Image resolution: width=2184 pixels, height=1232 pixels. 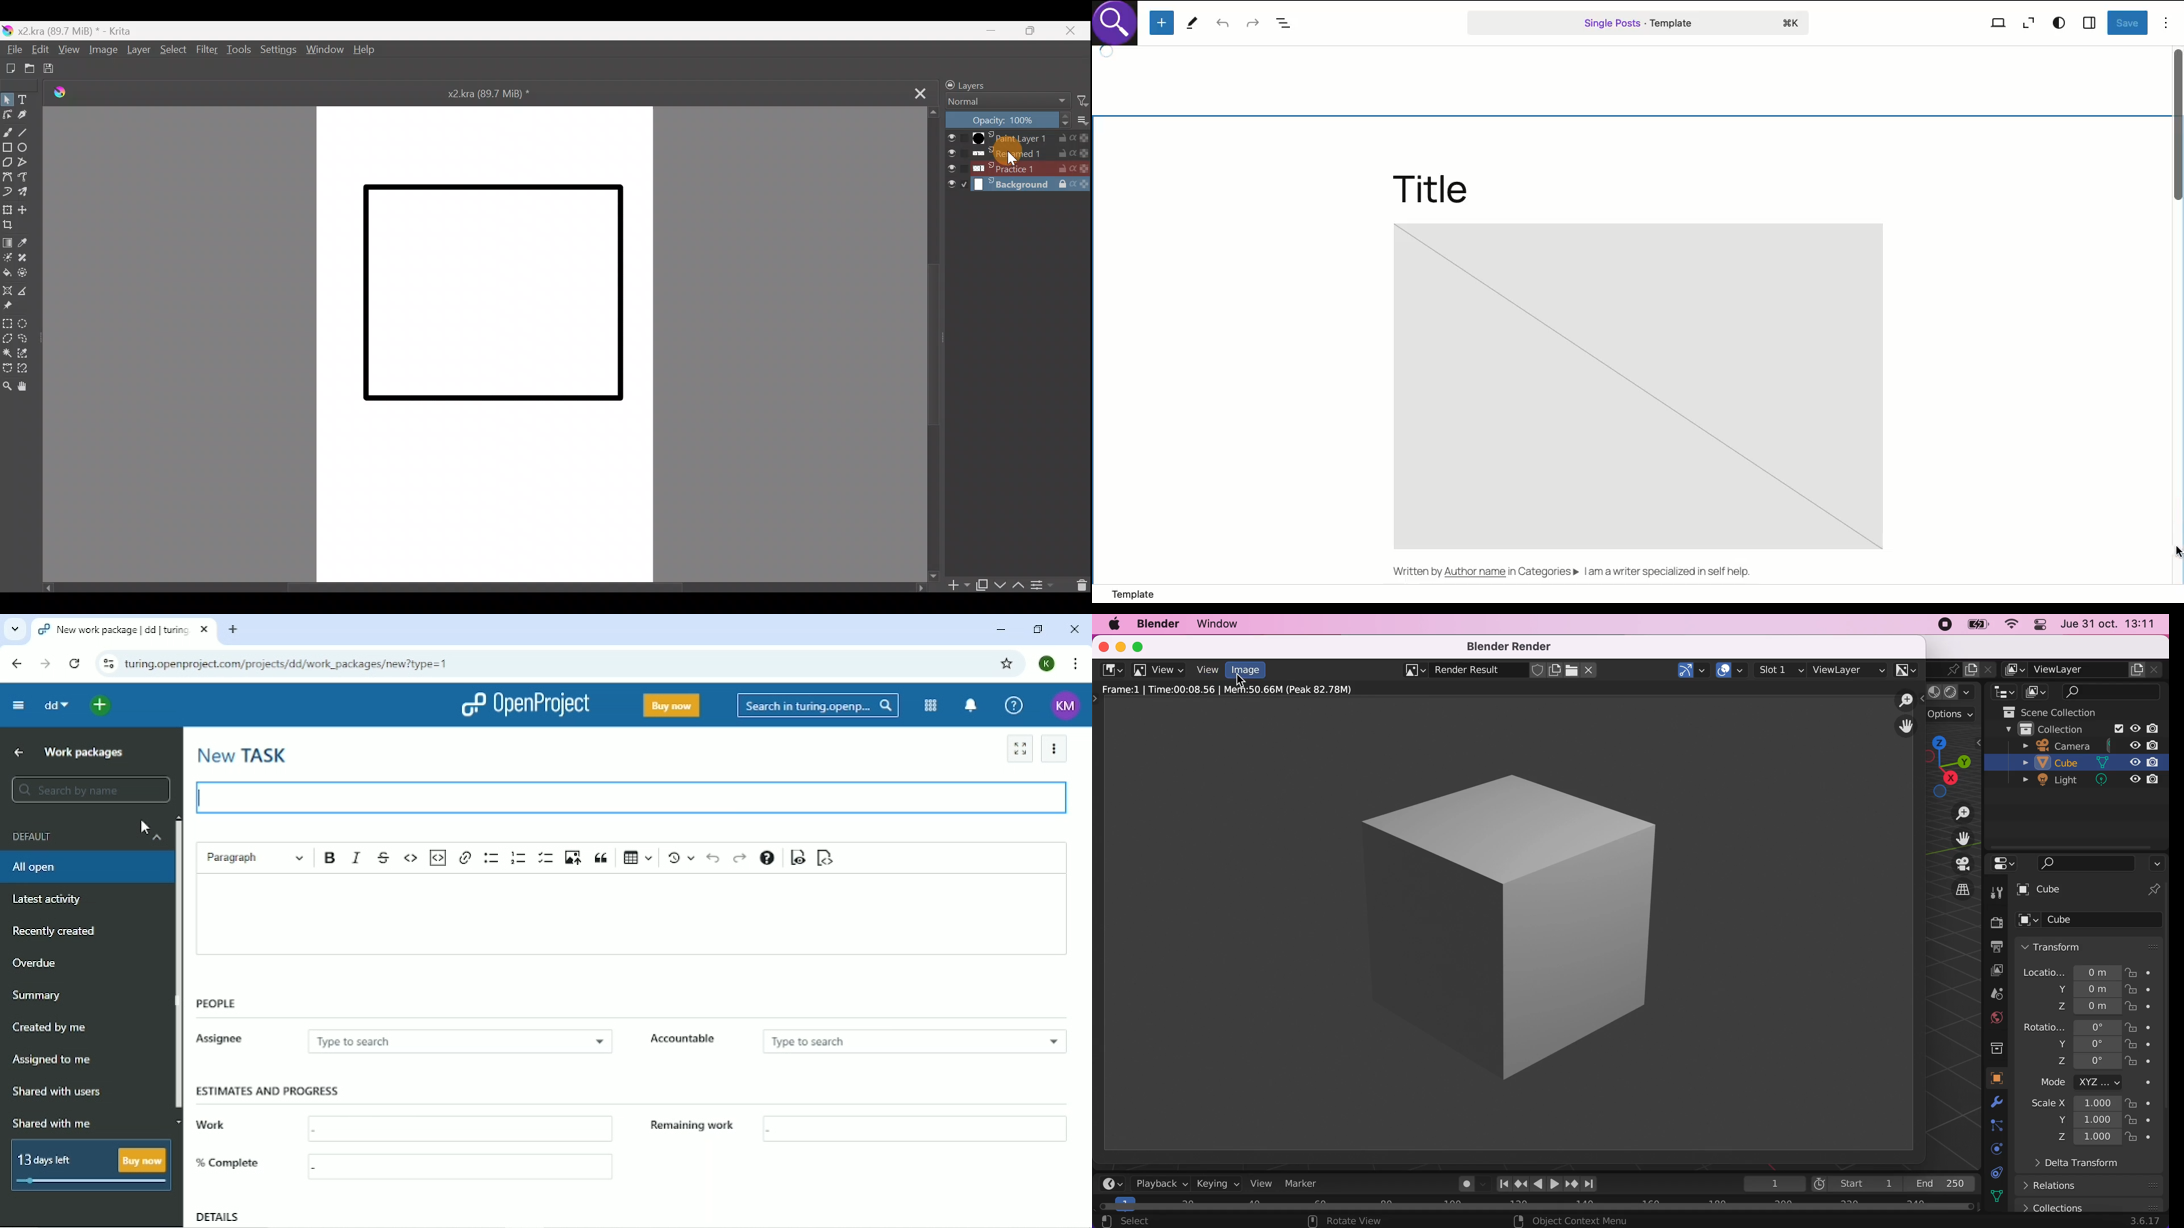 I want to click on Pan tool, so click(x=26, y=387).